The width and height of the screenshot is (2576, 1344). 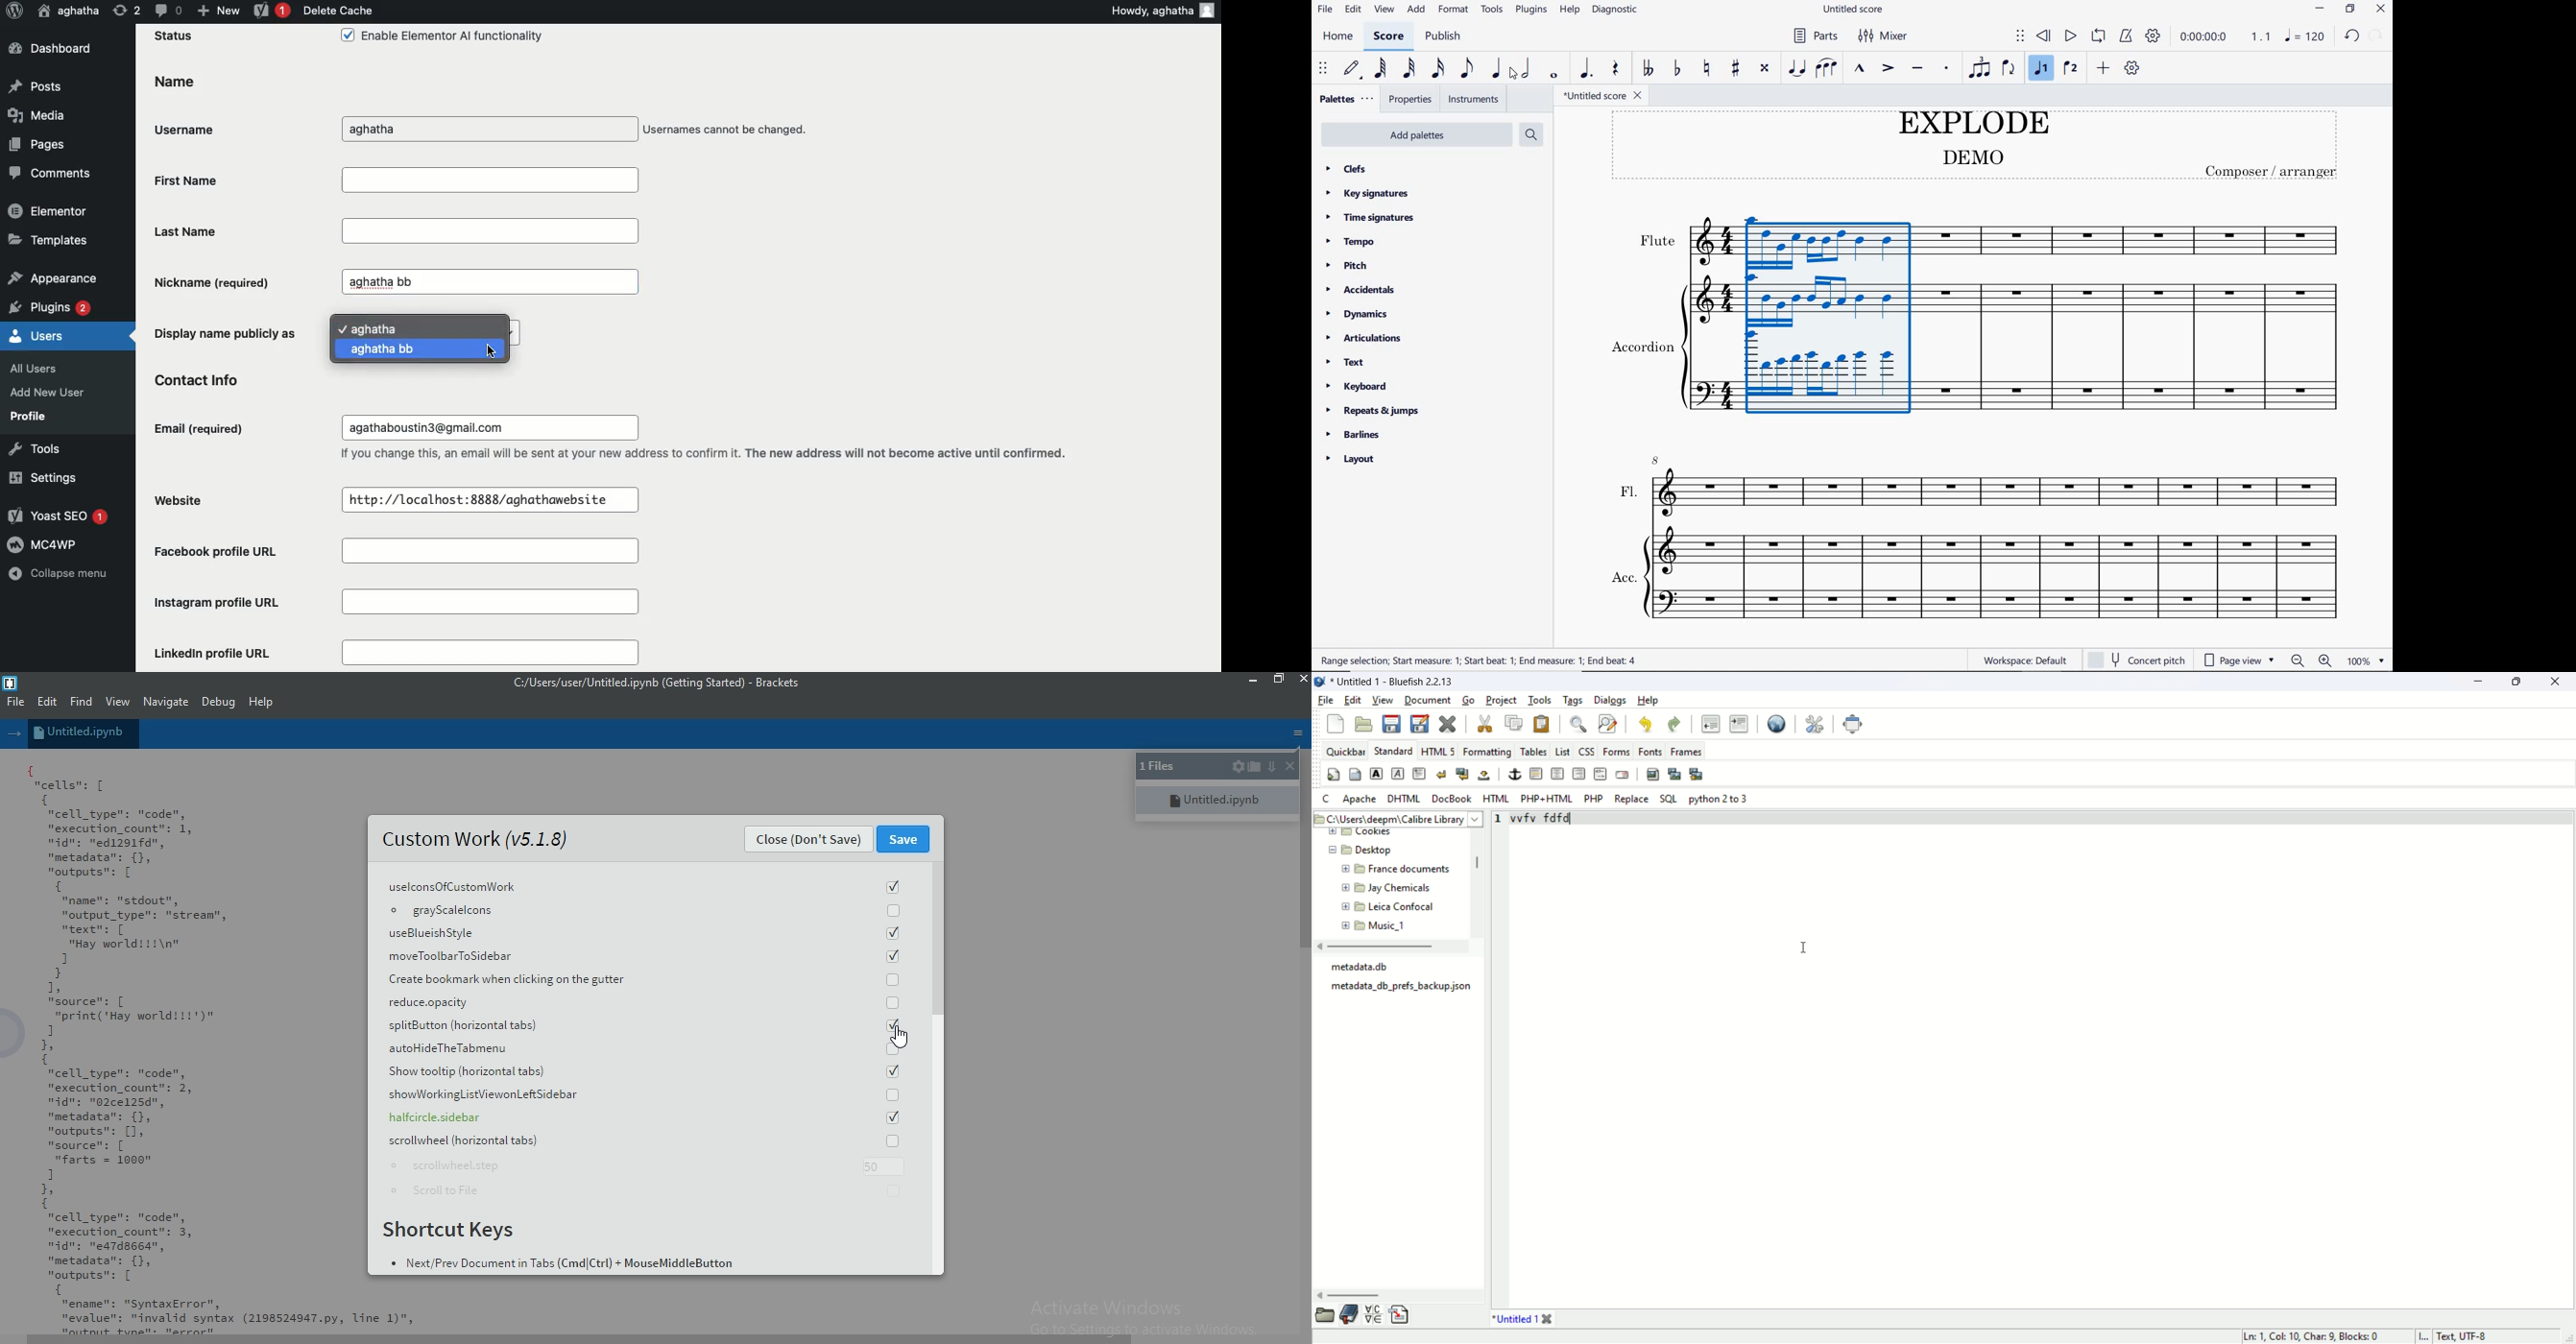 What do you see at coordinates (49, 238) in the screenshot?
I see `Templates` at bounding box center [49, 238].